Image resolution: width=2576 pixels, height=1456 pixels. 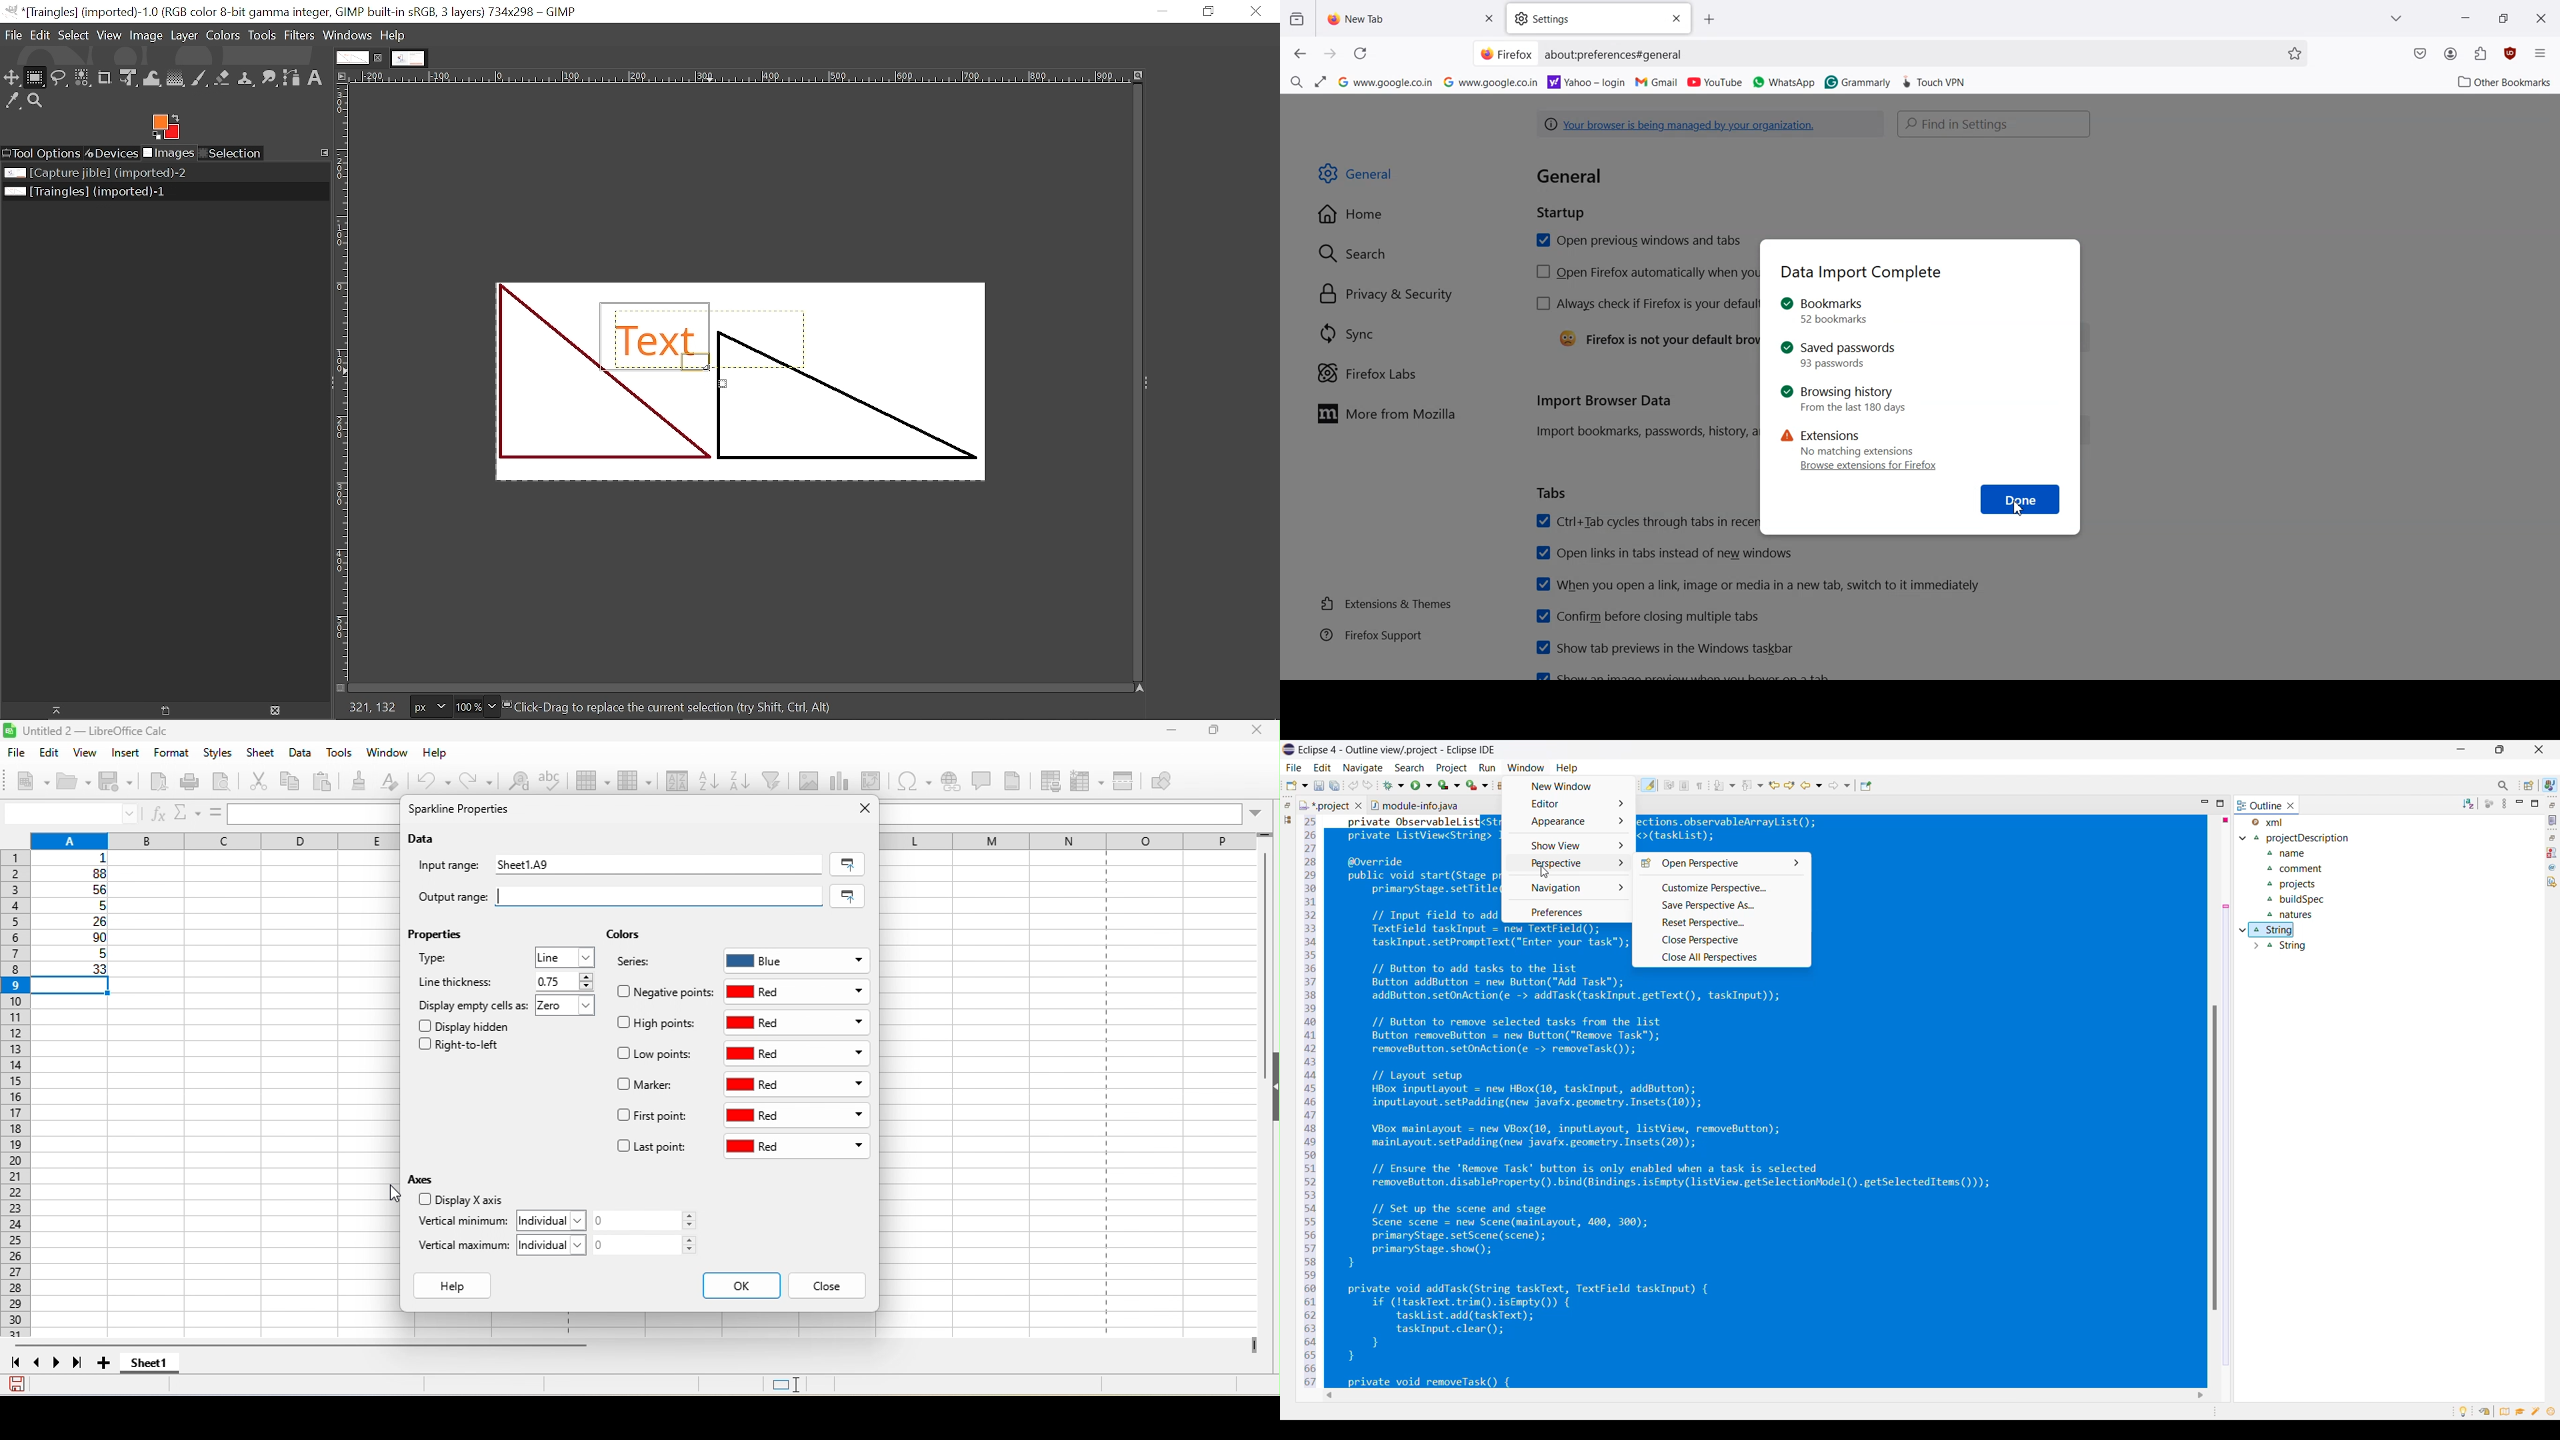 I want to click on Selection, so click(x=232, y=153).